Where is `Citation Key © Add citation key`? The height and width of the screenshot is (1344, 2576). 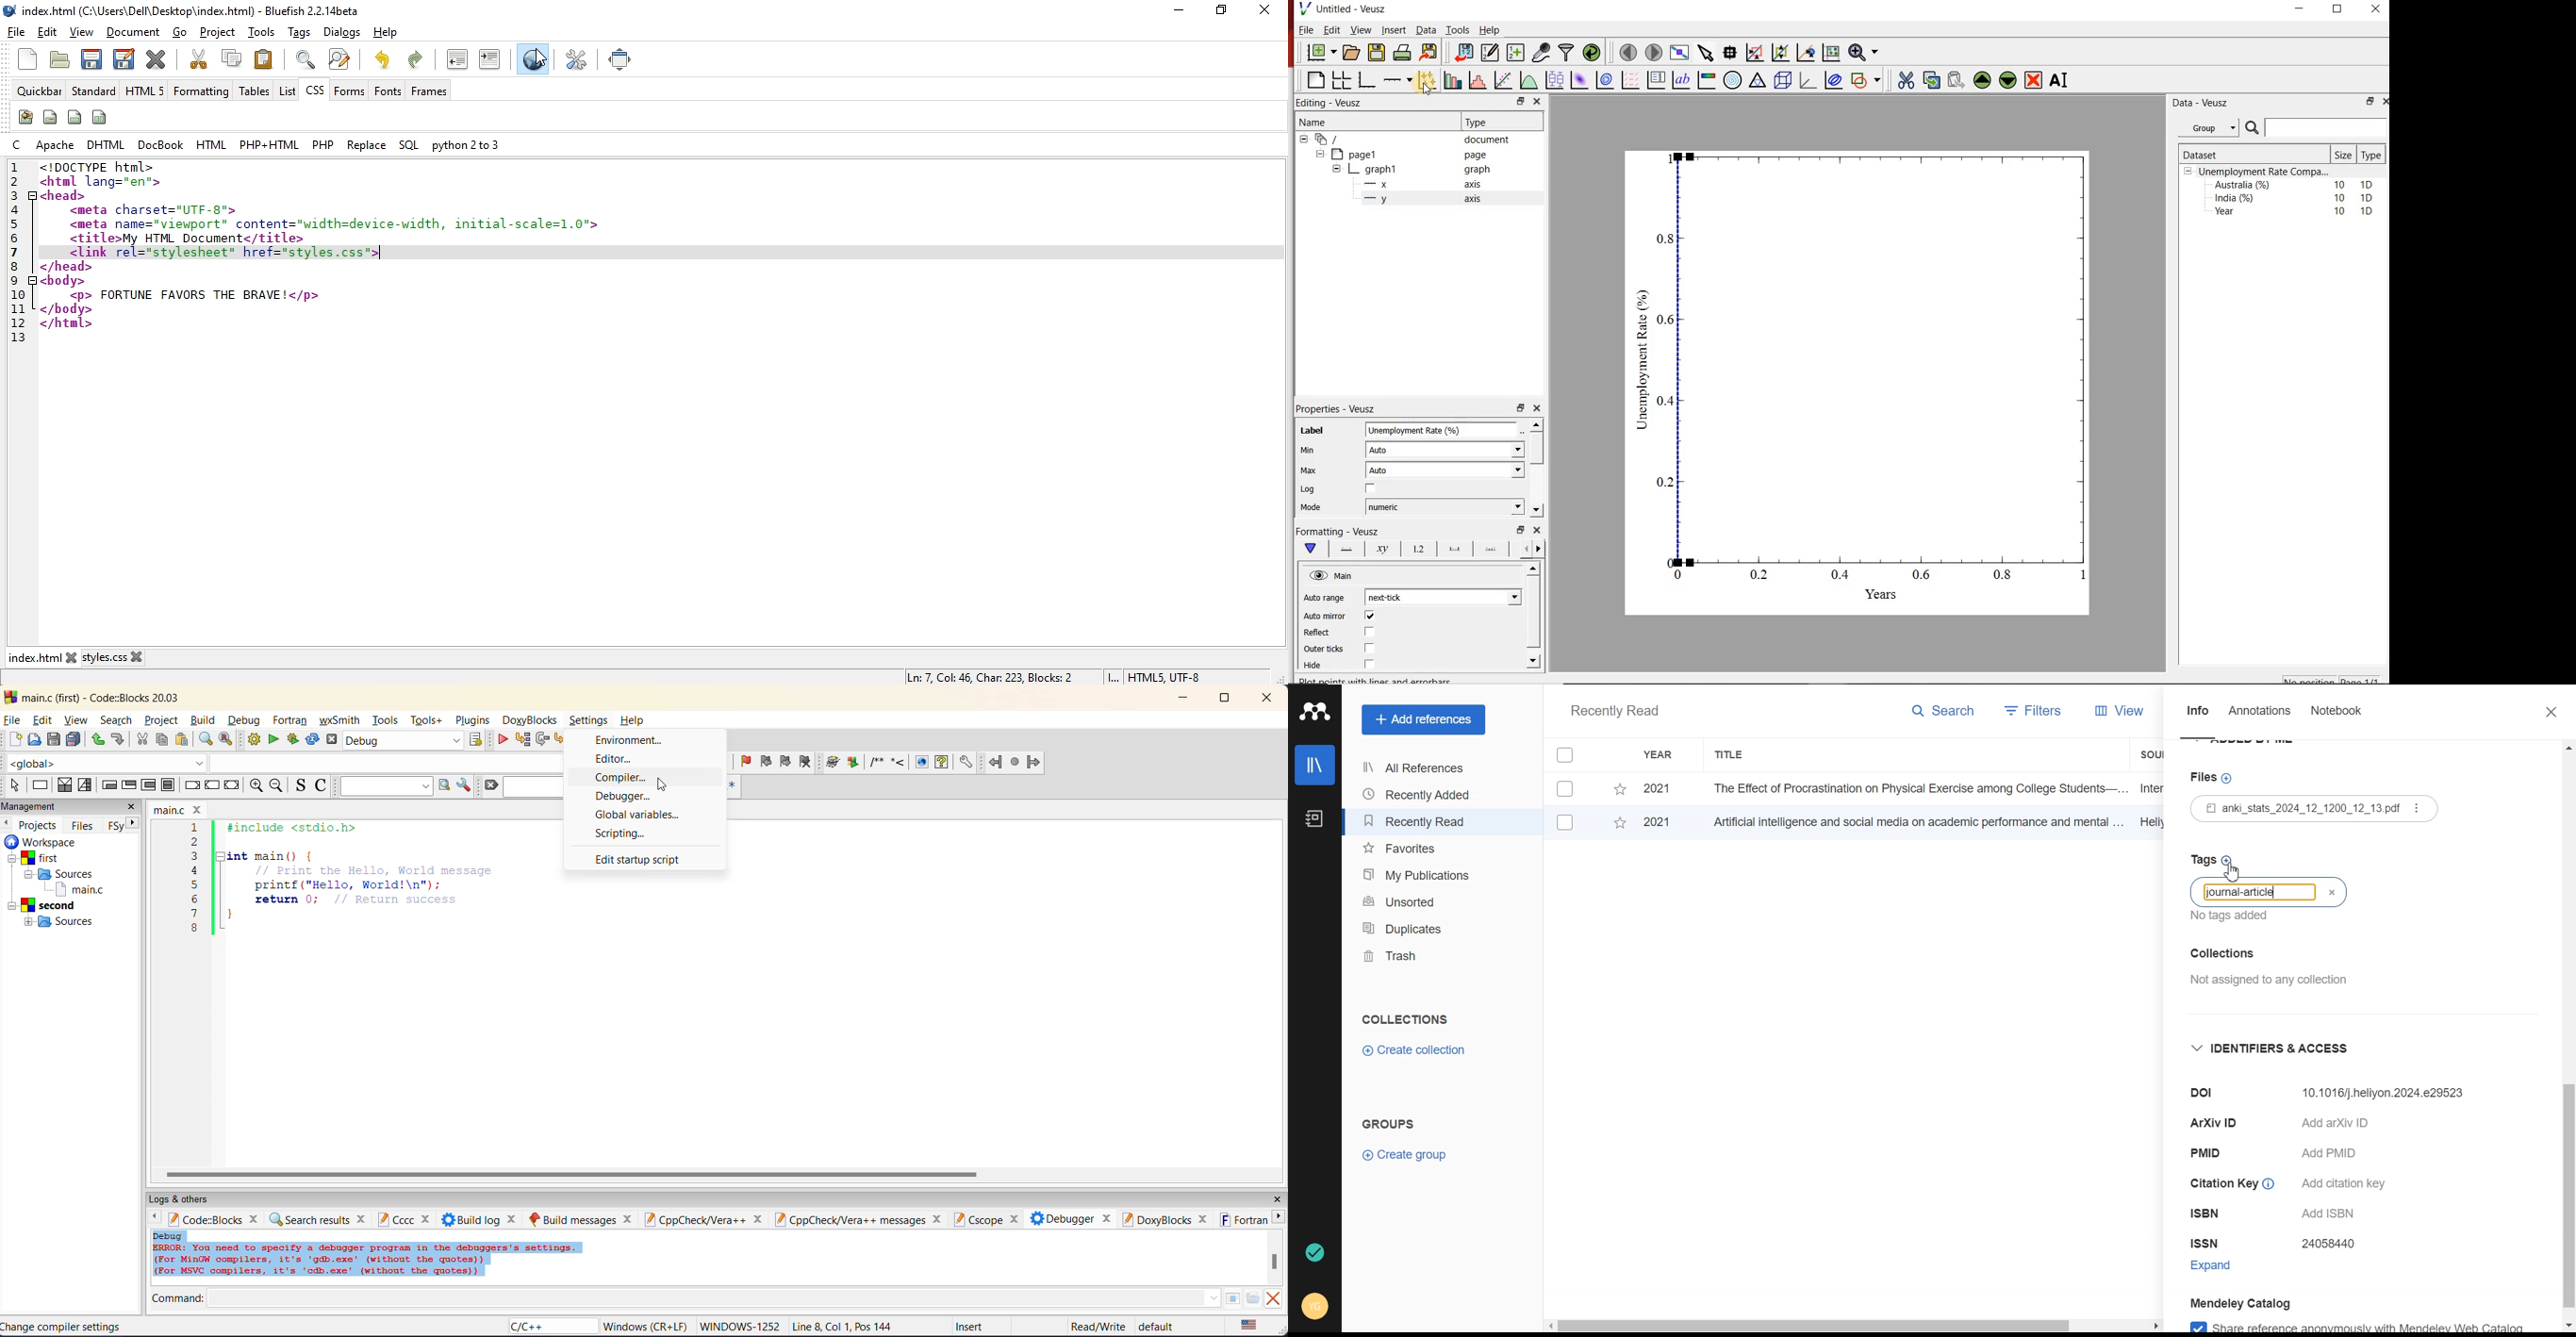 Citation Key © Add citation key is located at coordinates (2294, 1184).